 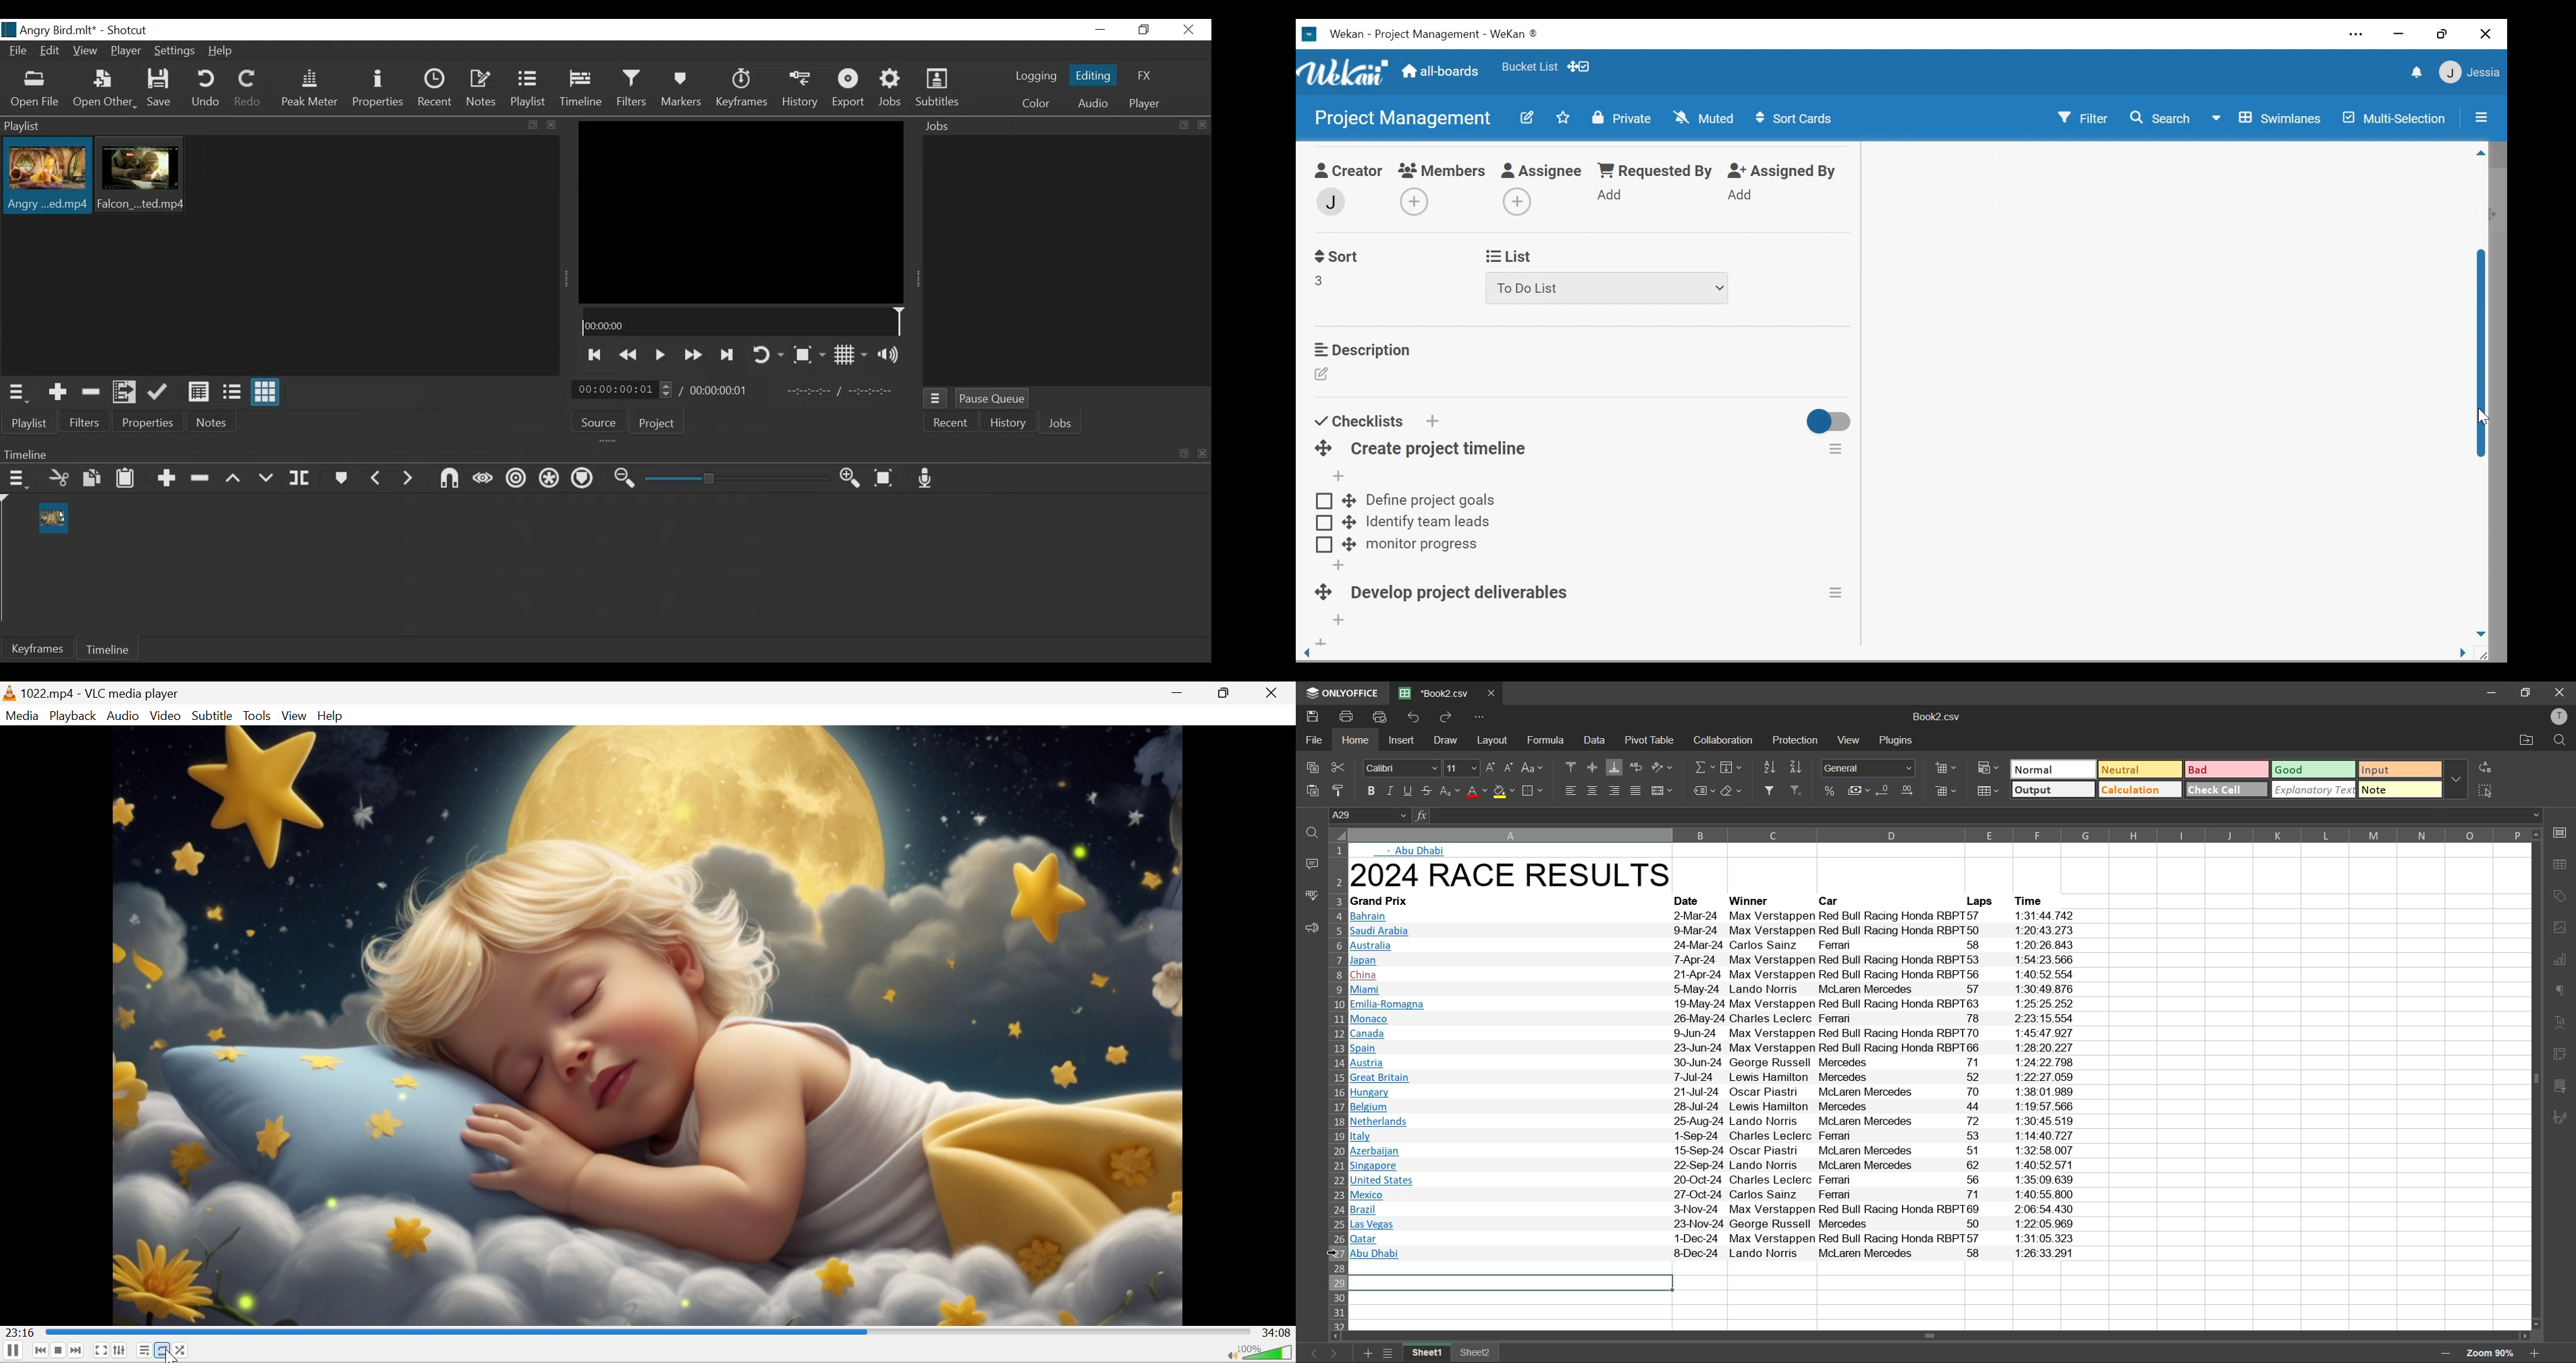 What do you see at coordinates (1639, 792) in the screenshot?
I see `justified` at bounding box center [1639, 792].